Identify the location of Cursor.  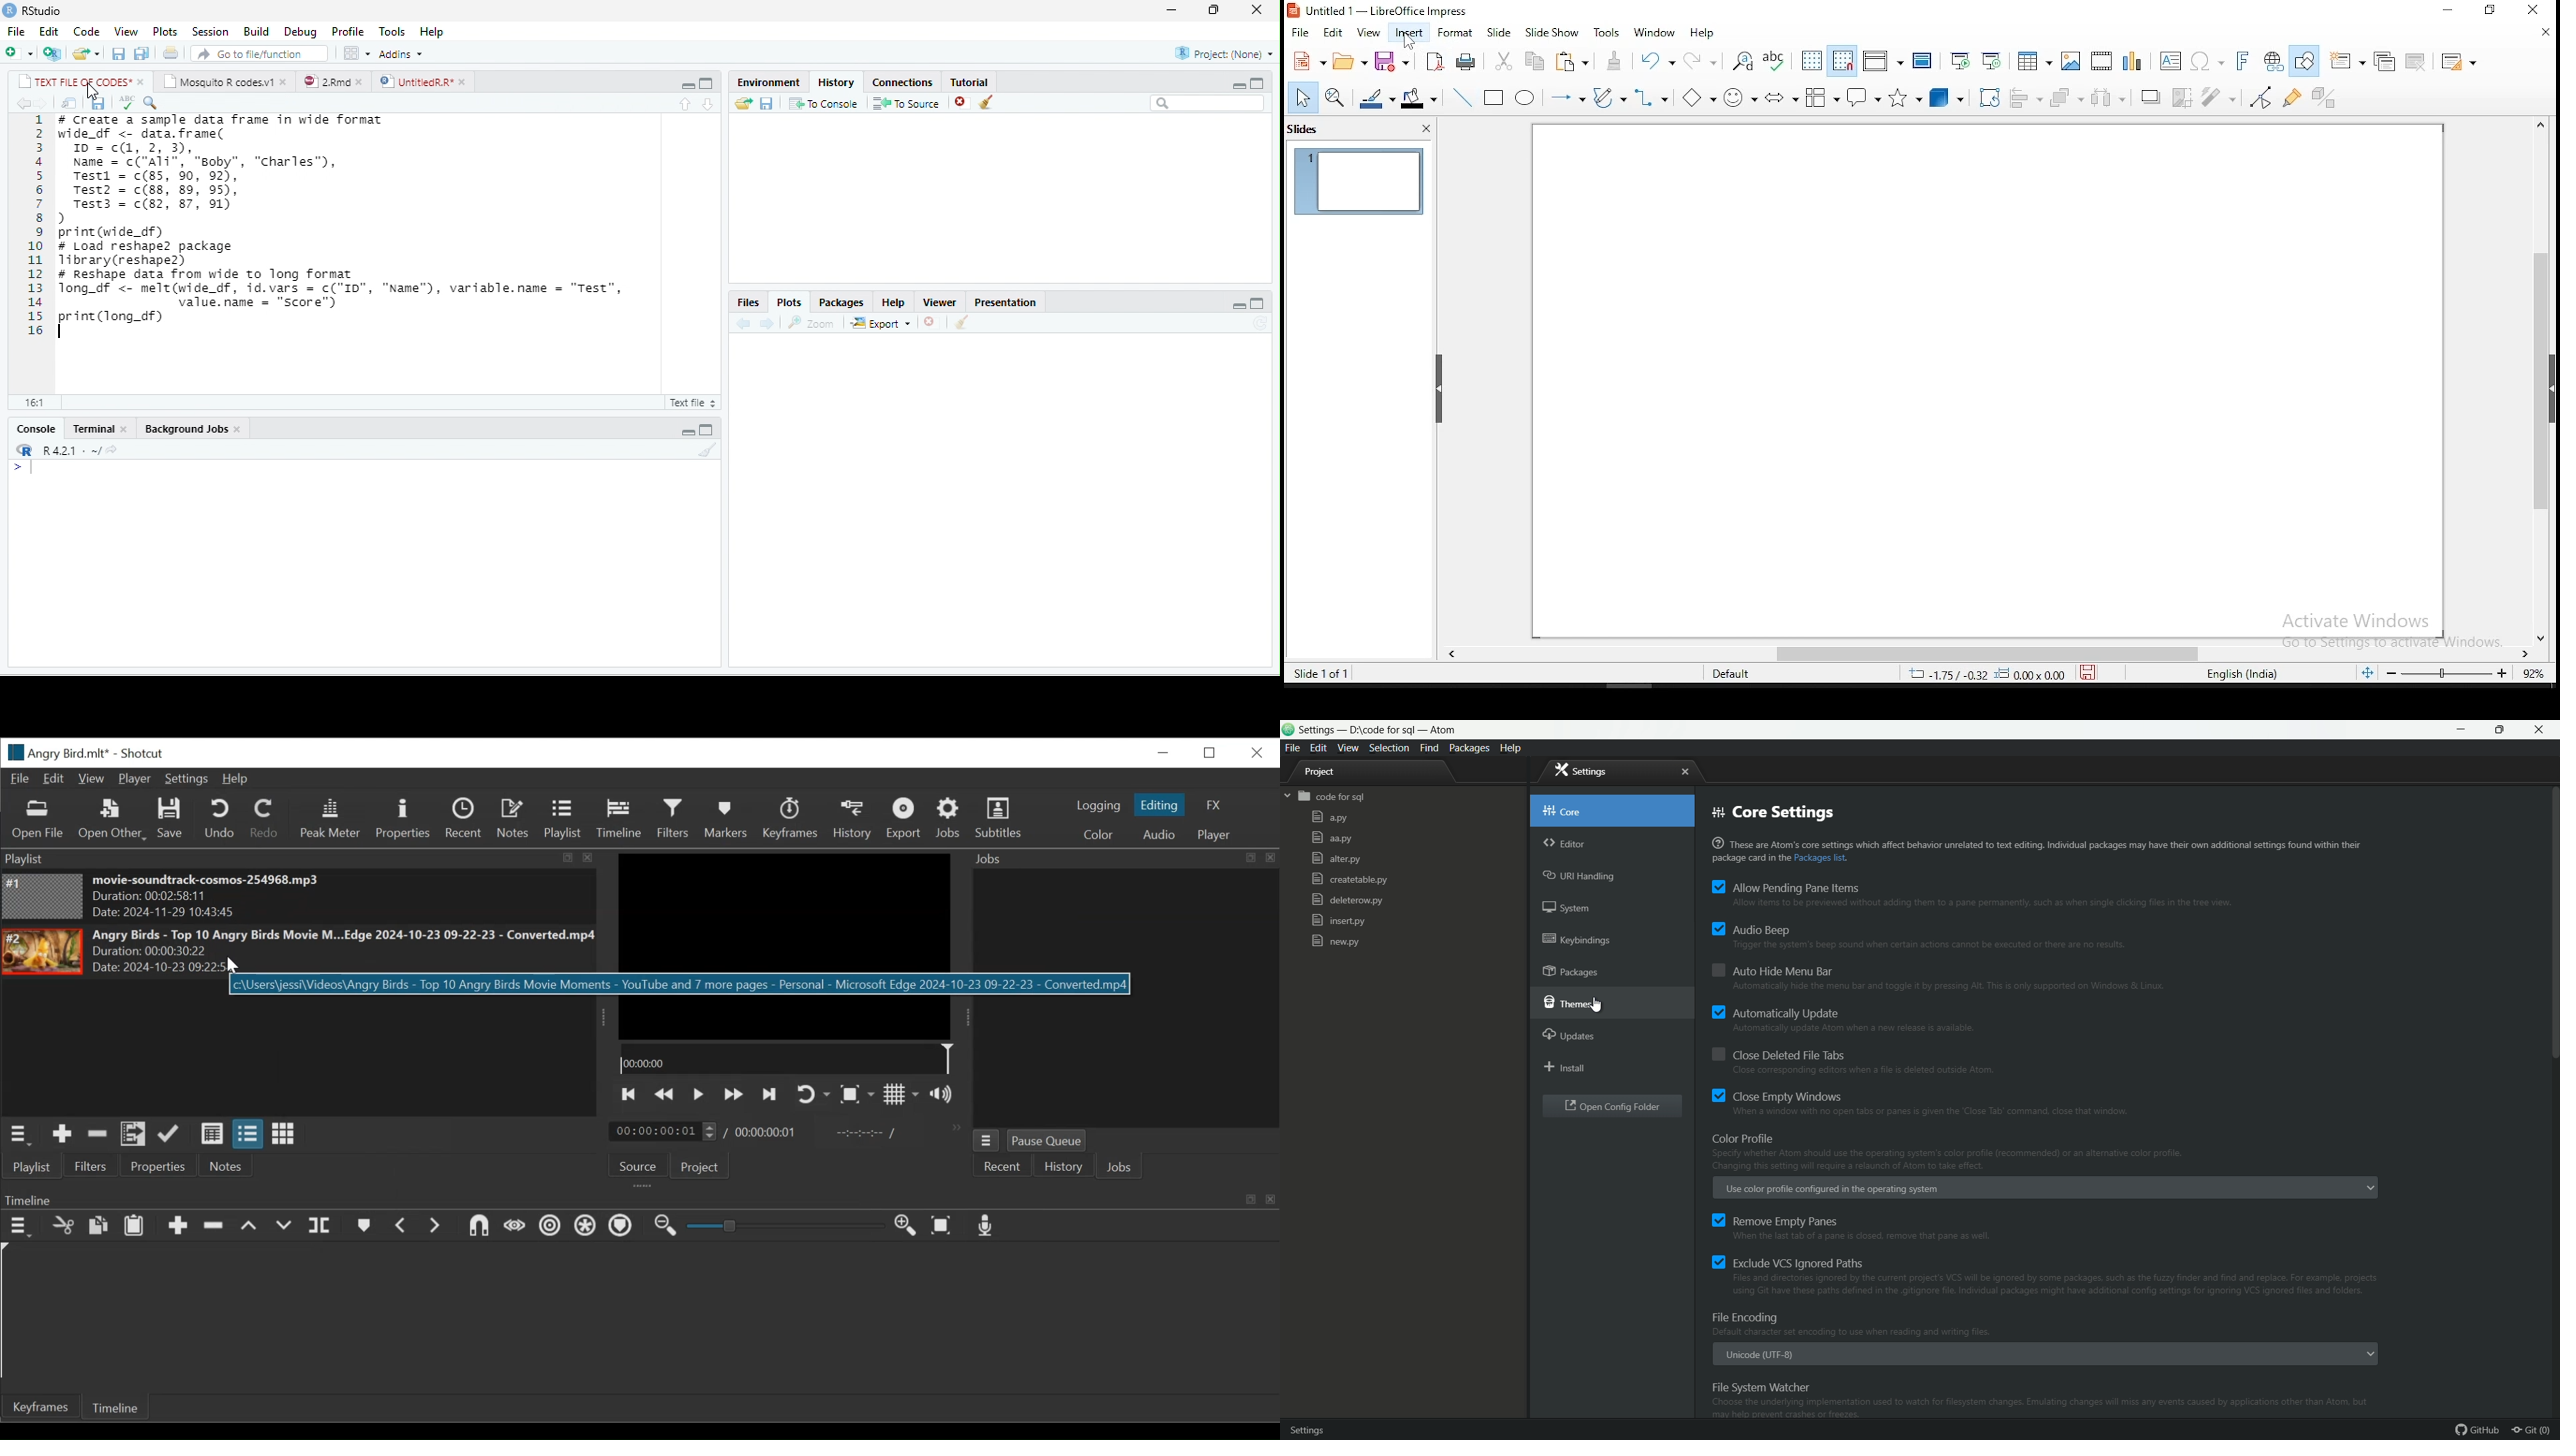
(229, 967).